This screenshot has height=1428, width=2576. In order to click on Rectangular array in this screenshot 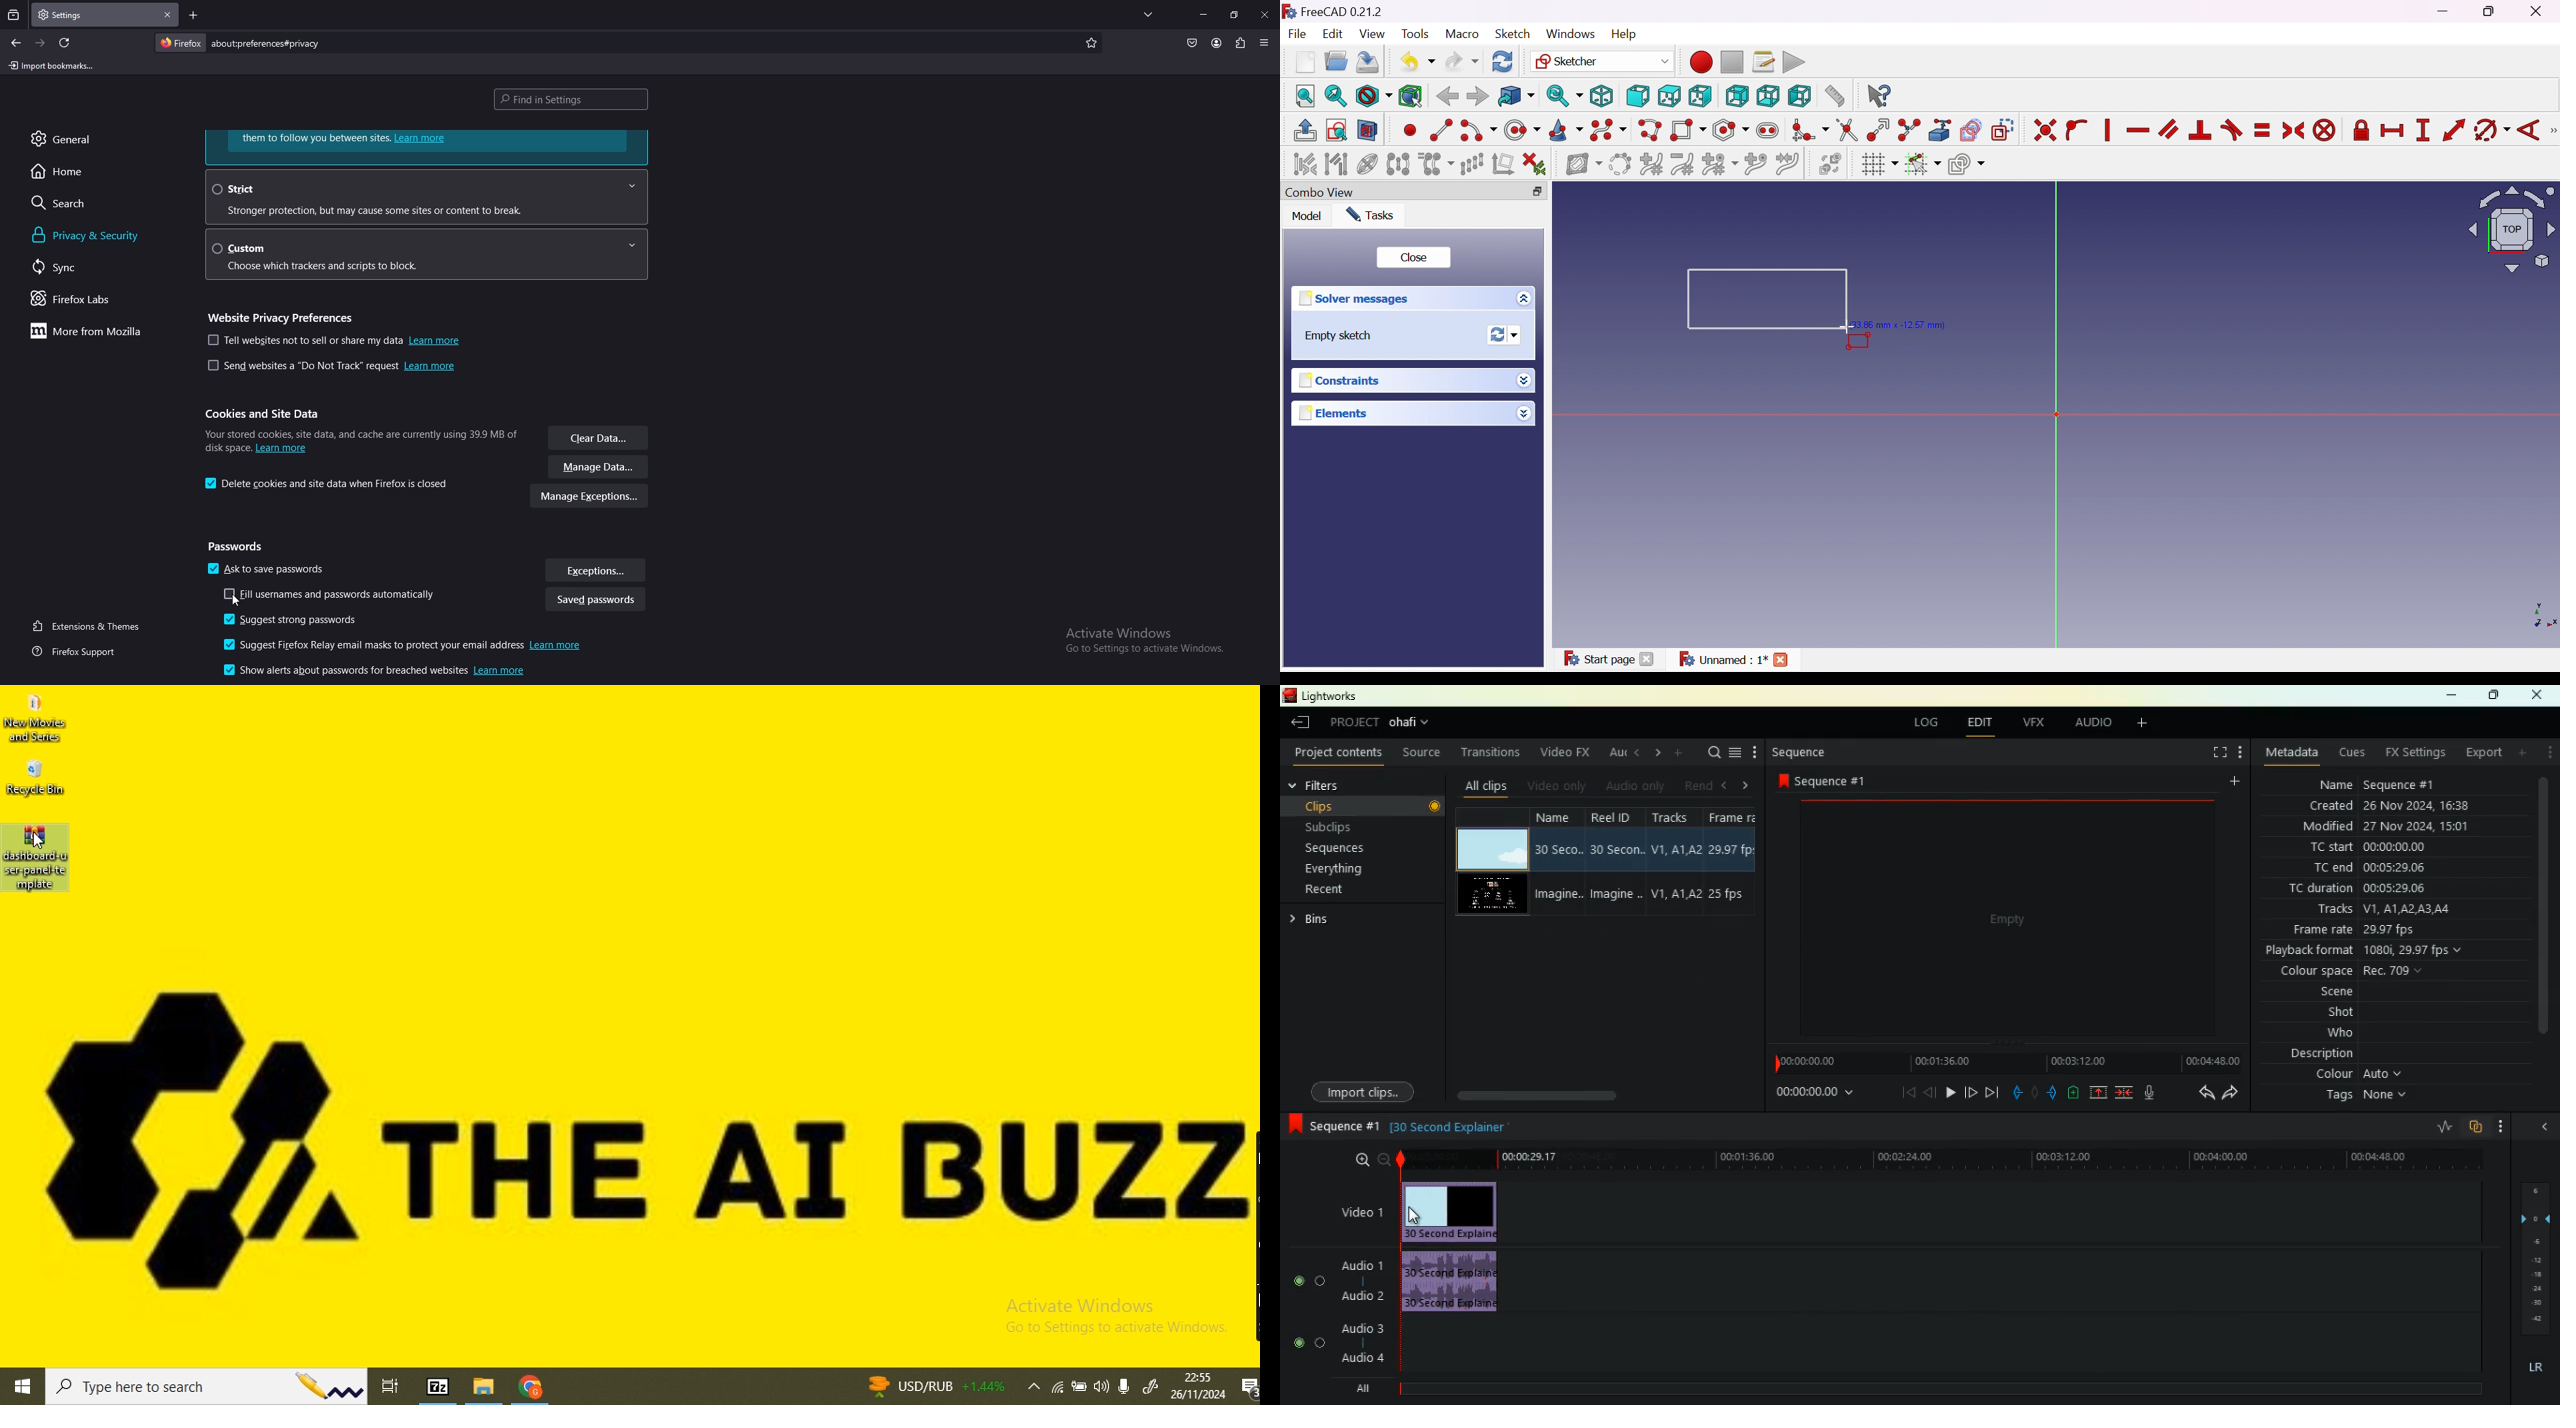, I will do `click(1473, 164)`.